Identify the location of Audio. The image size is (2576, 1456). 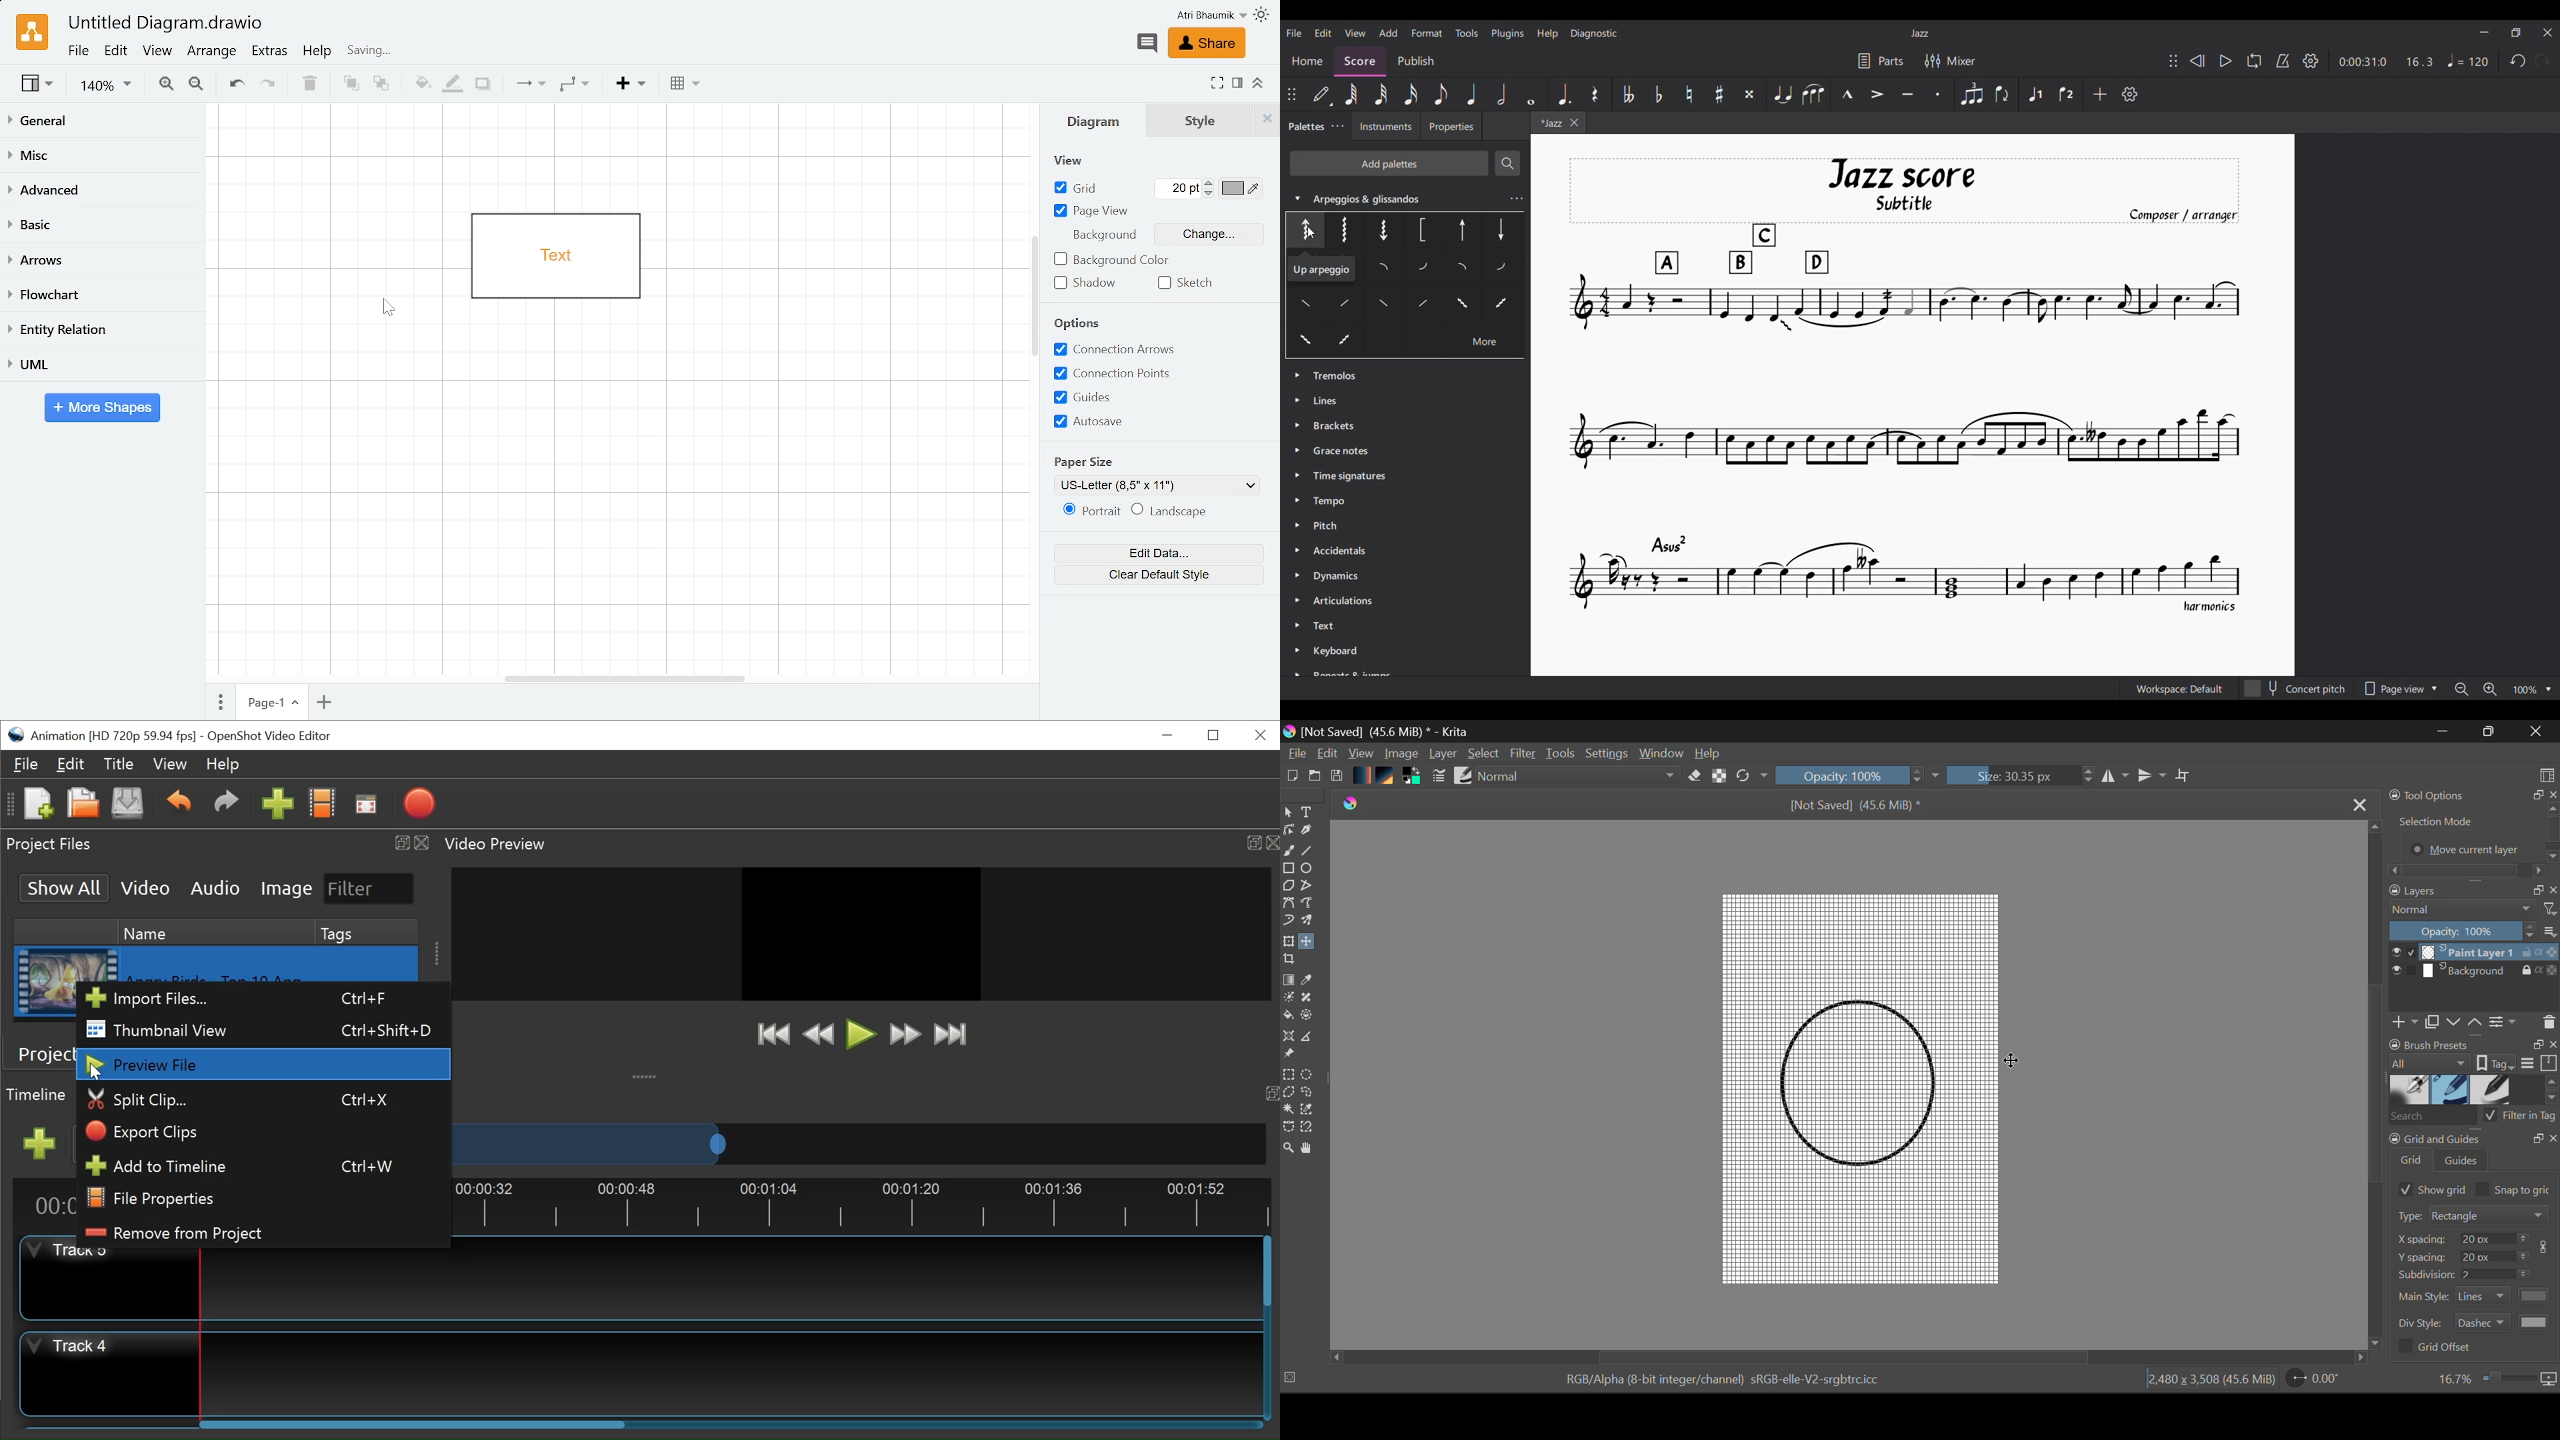
(215, 889).